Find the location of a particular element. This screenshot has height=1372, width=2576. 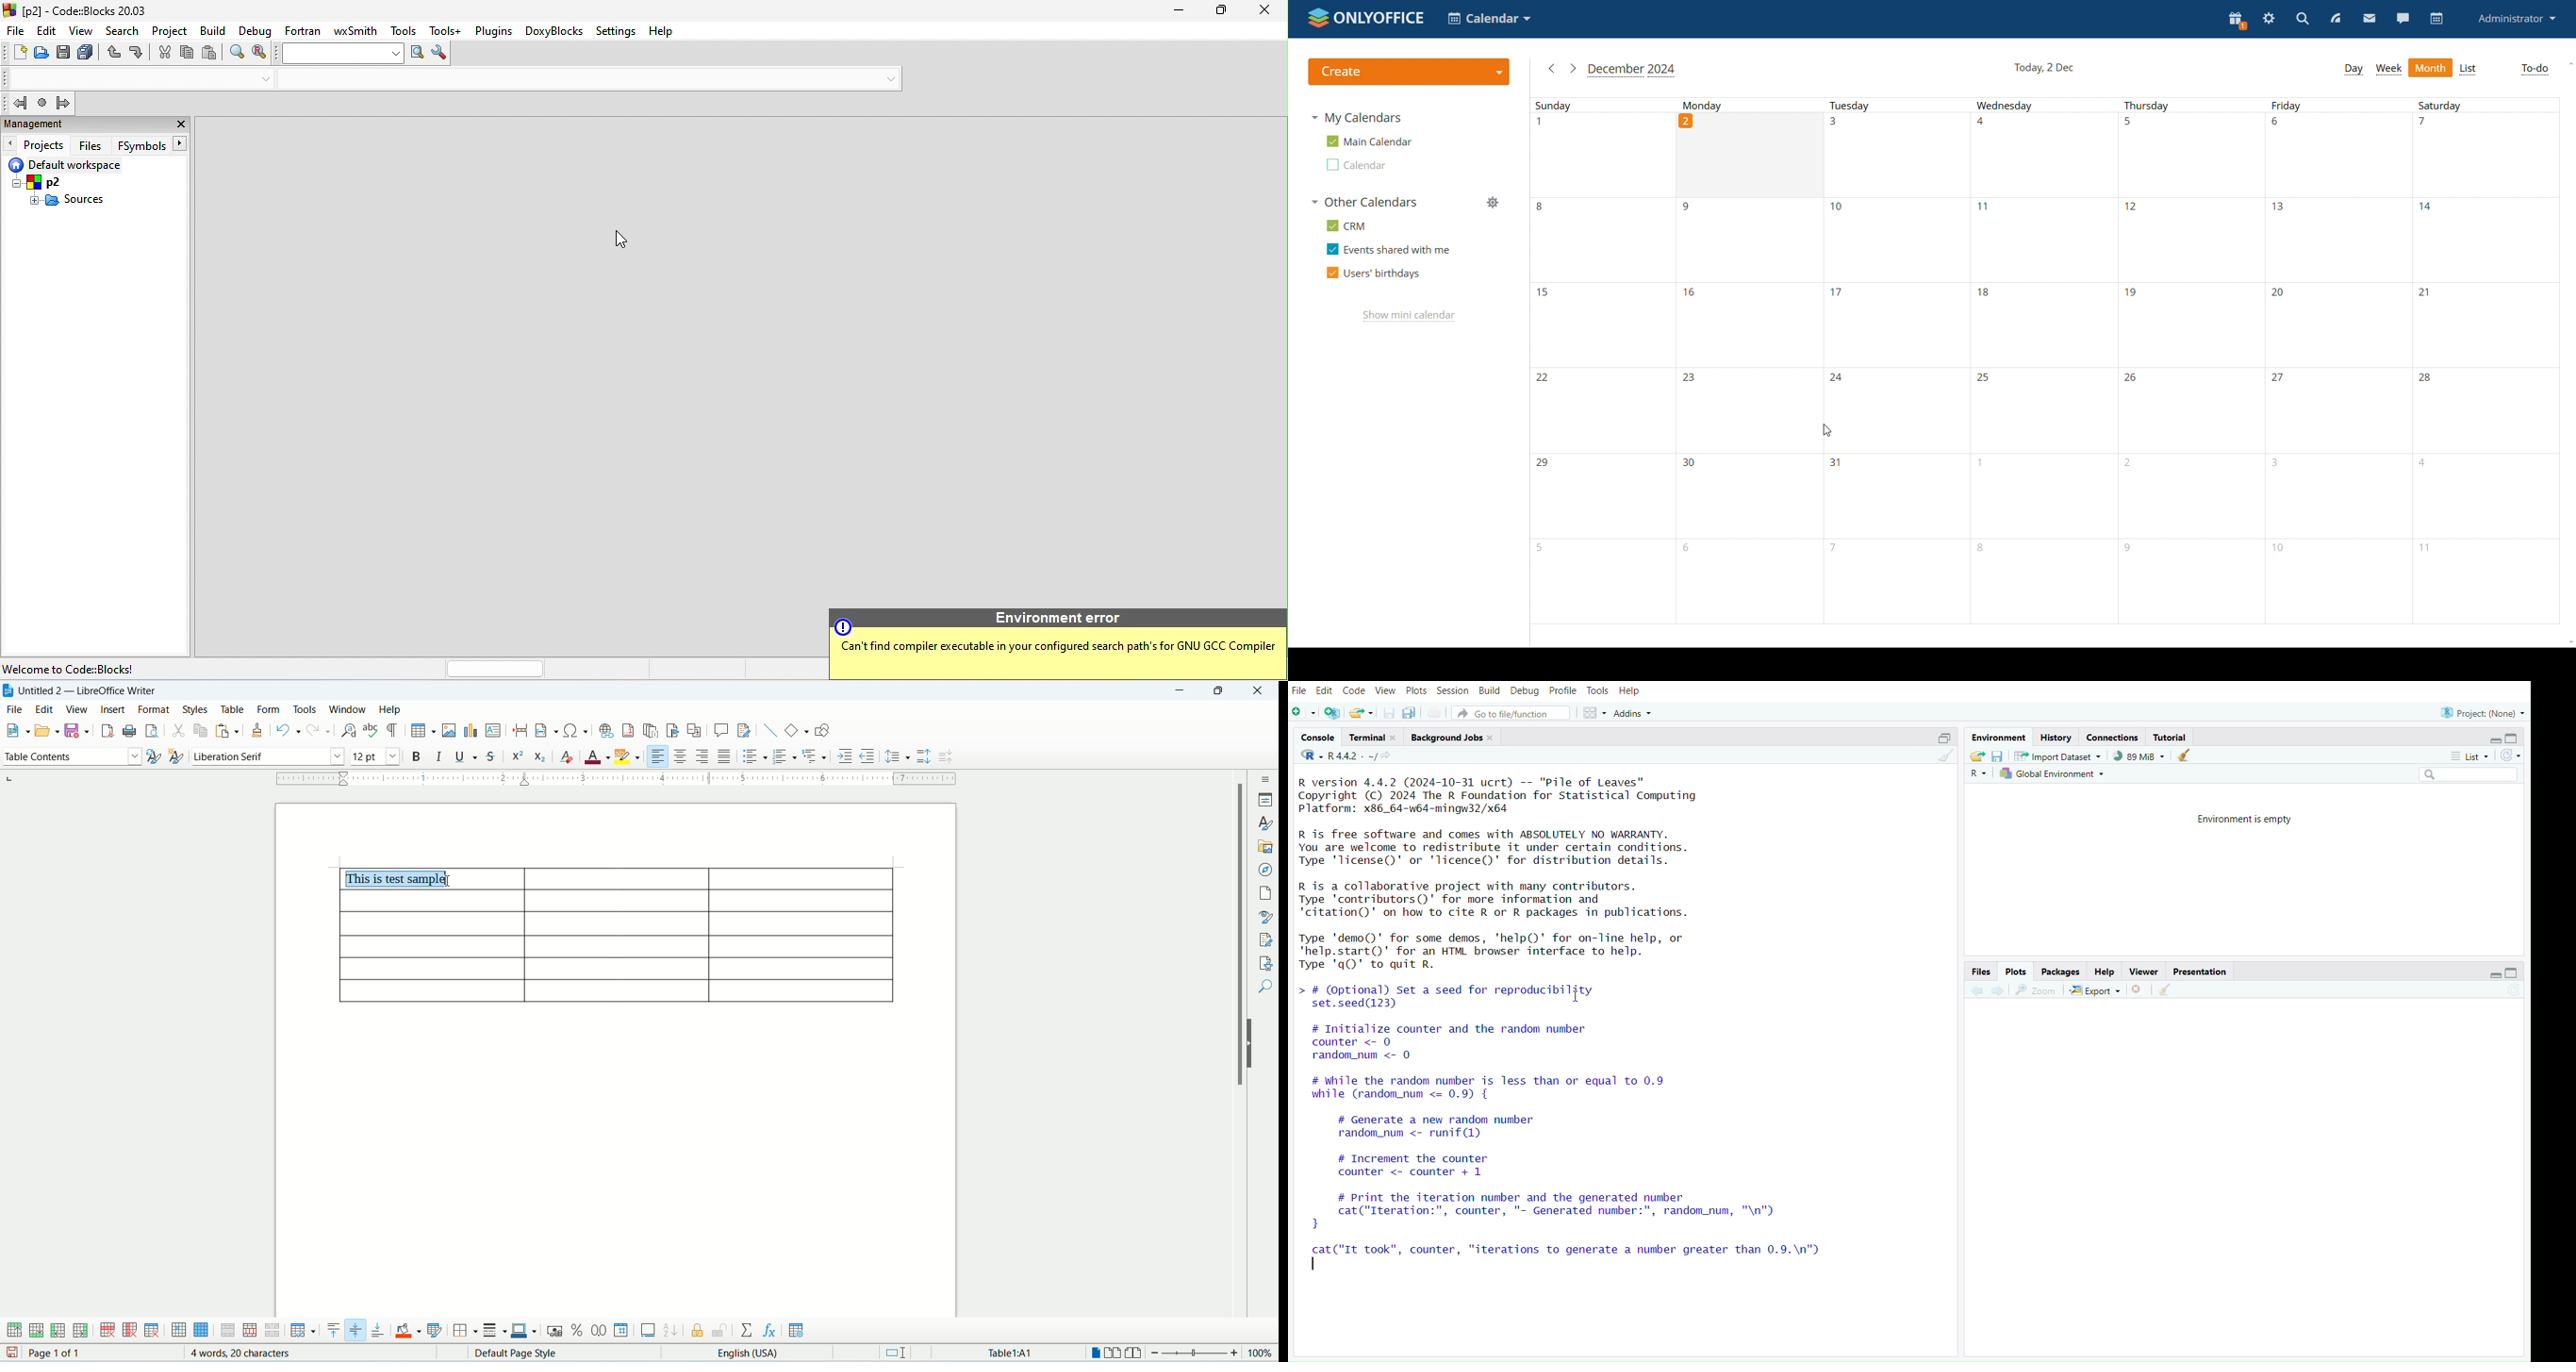

Help is located at coordinates (1633, 689).